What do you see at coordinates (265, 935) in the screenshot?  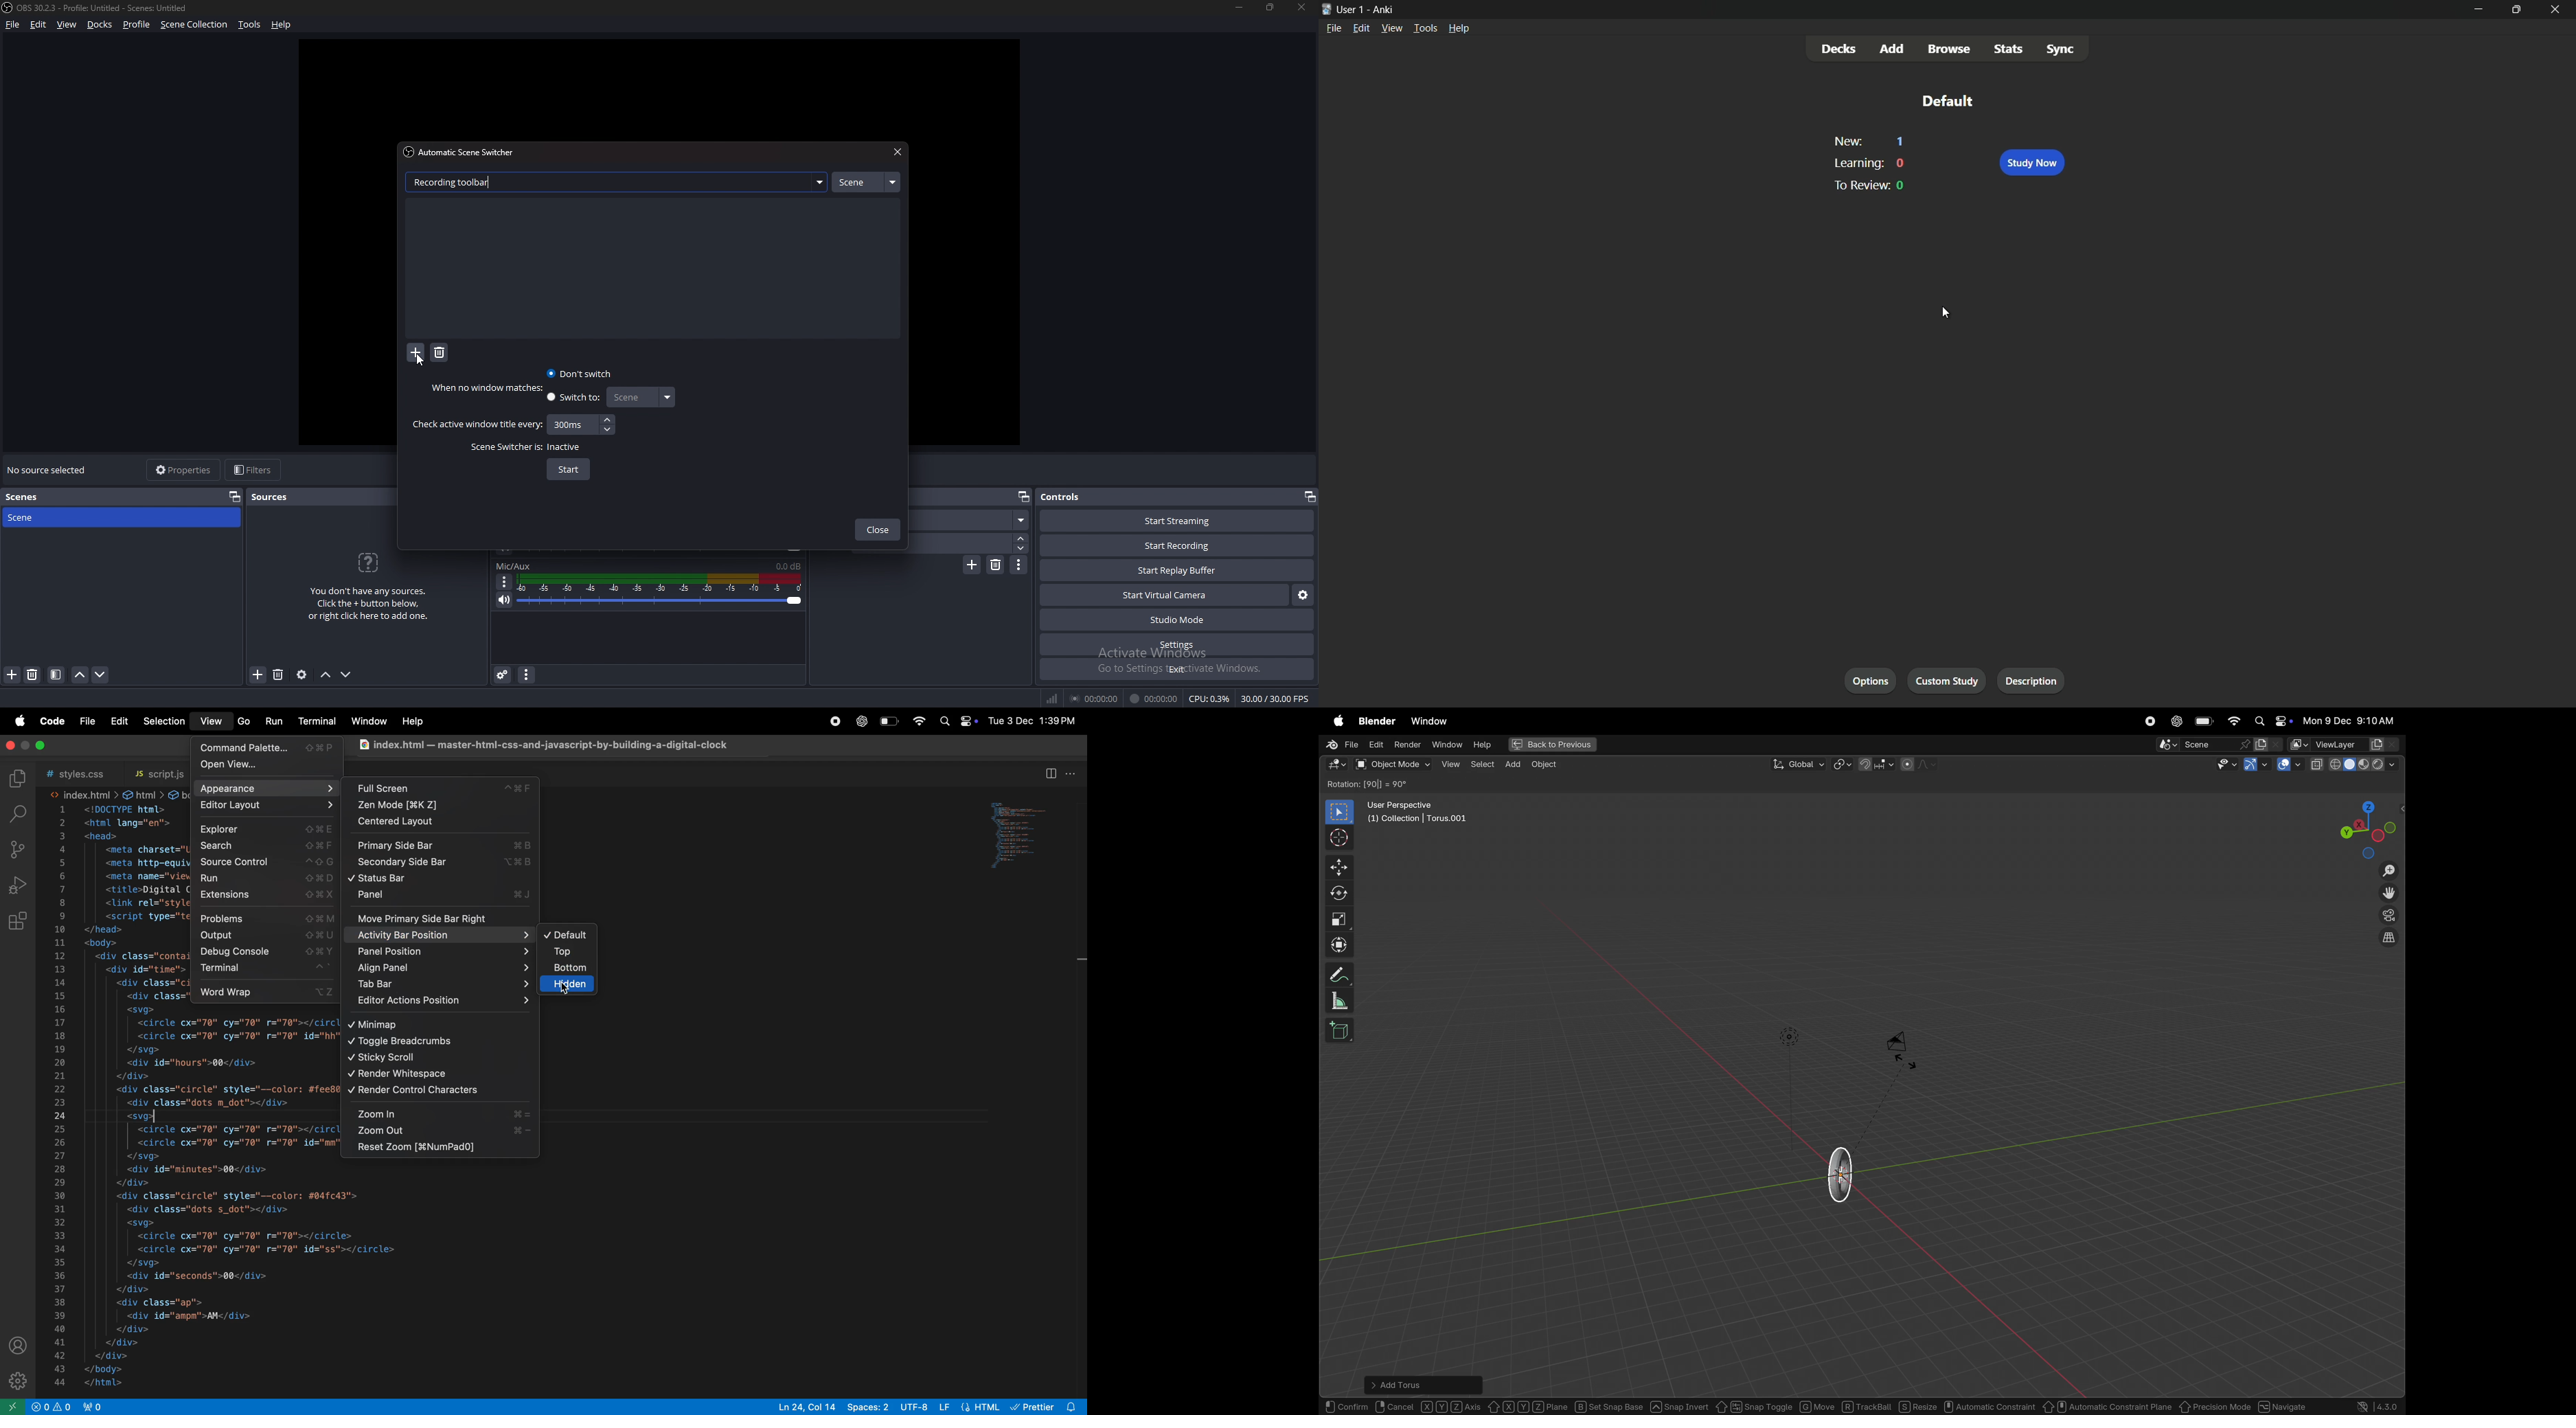 I see `output` at bounding box center [265, 935].